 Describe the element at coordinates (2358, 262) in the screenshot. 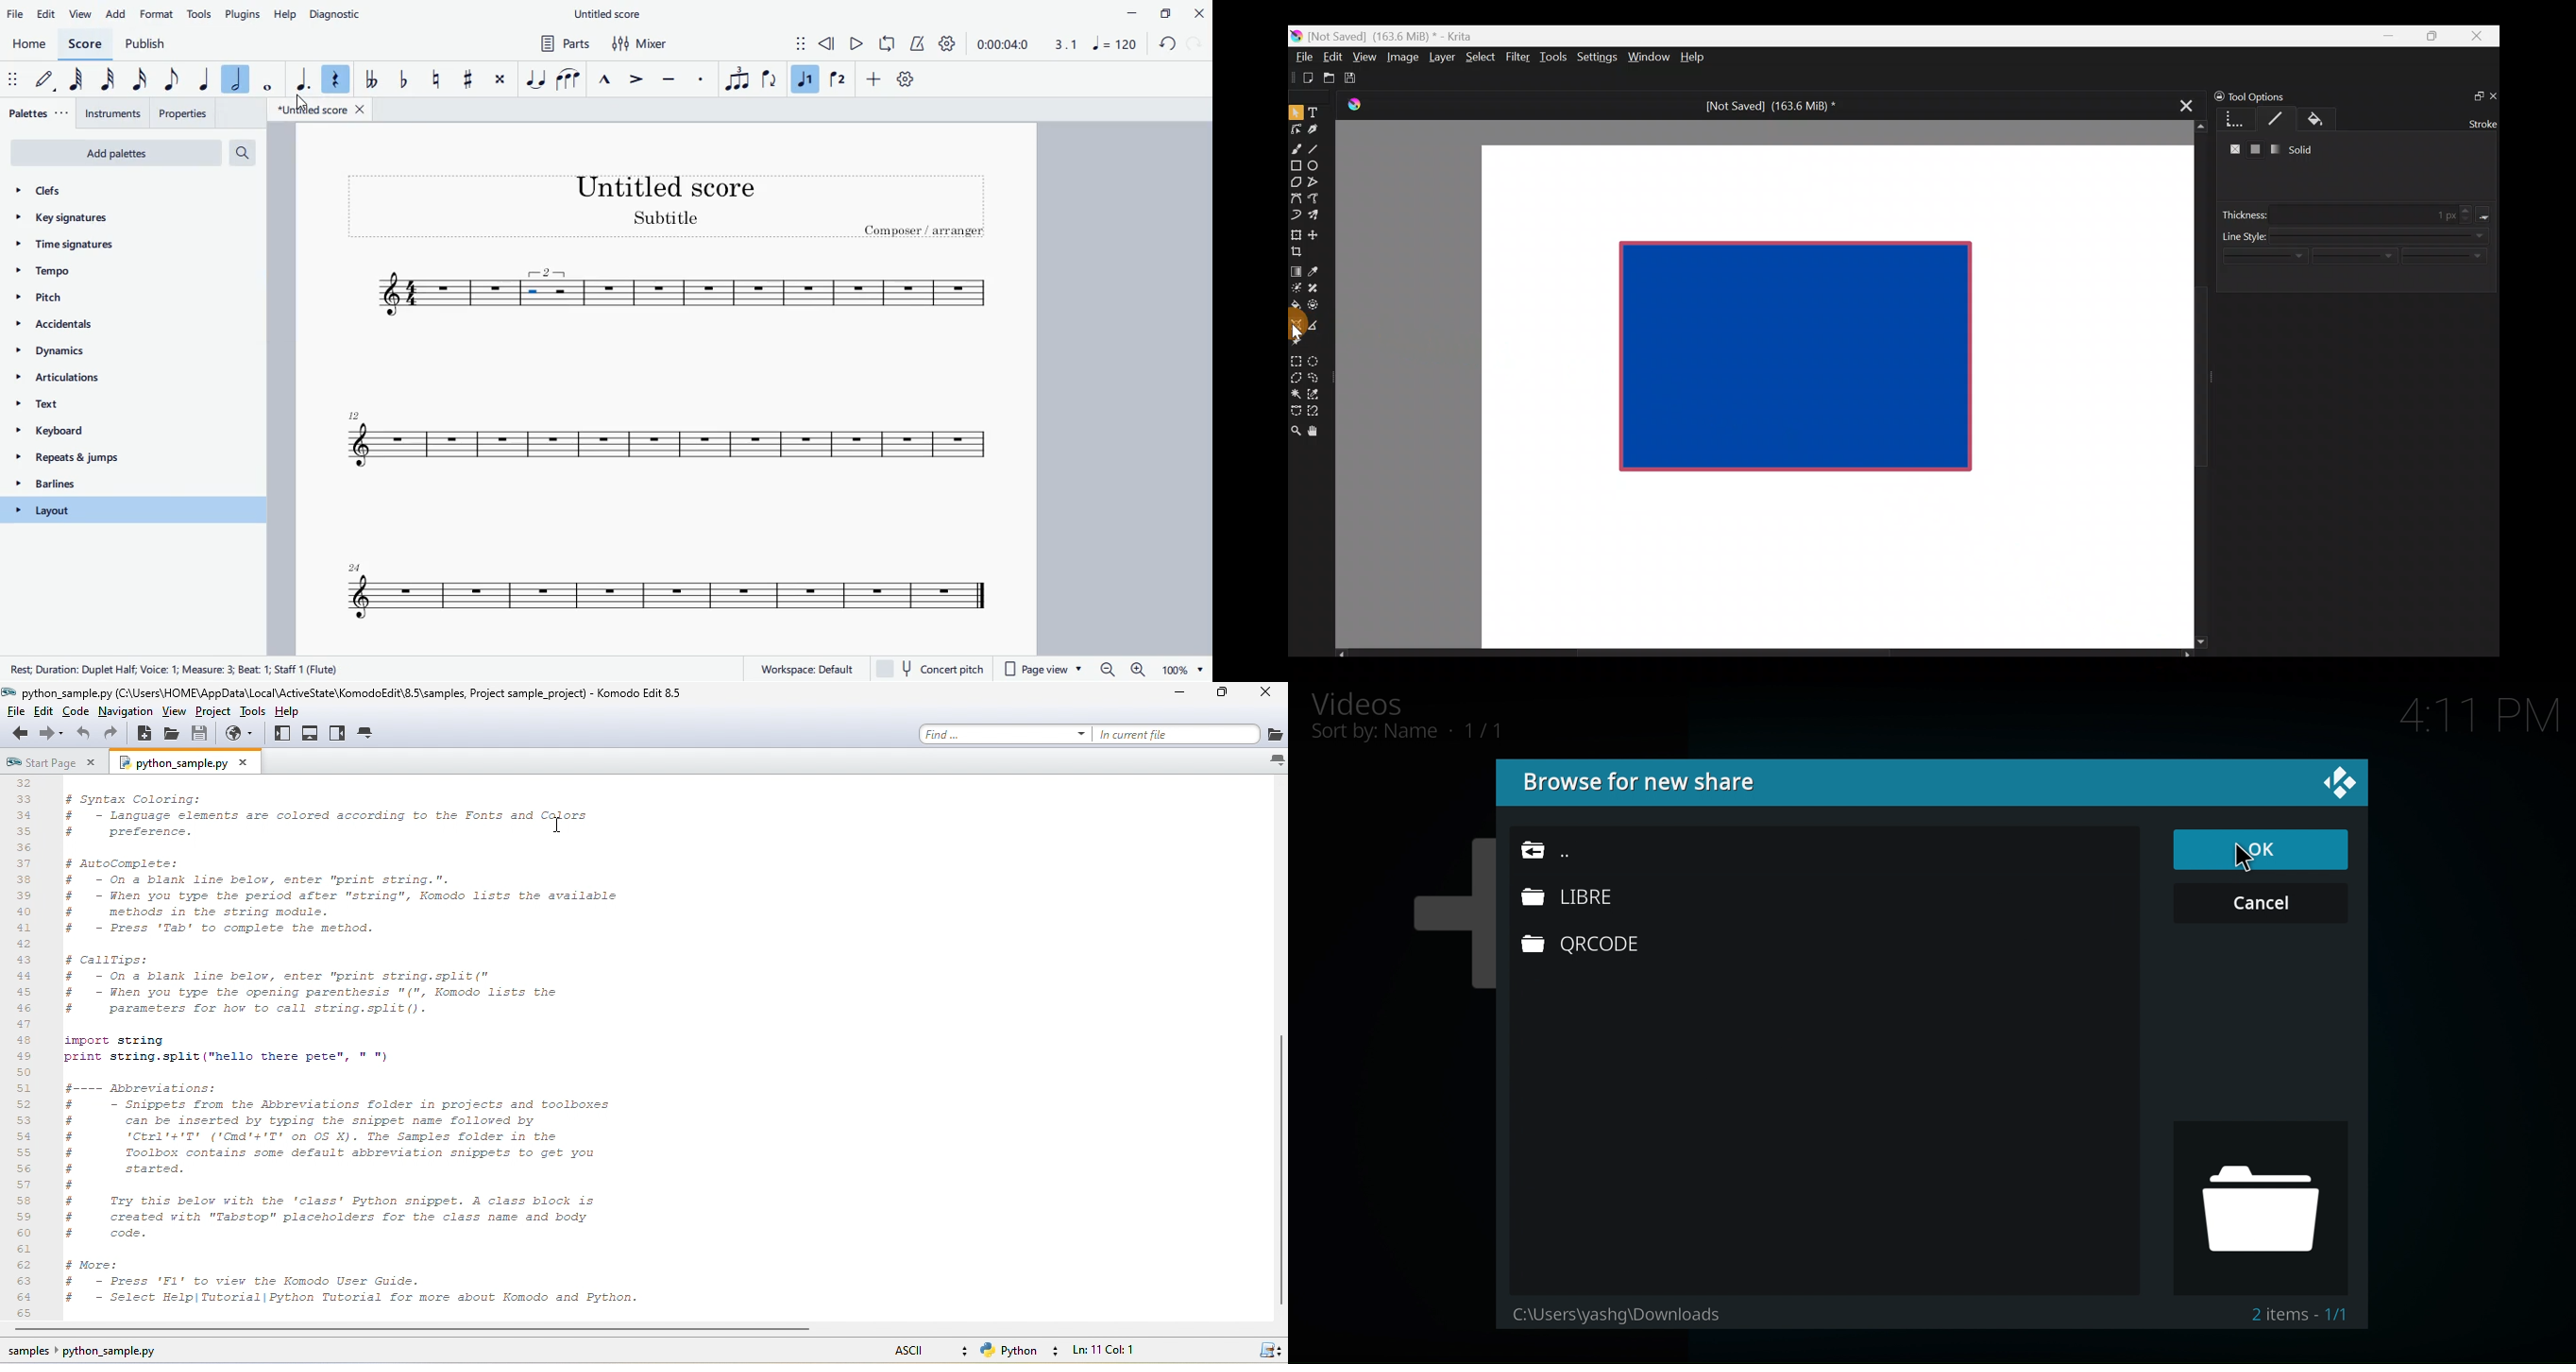

I see `Line style` at that location.